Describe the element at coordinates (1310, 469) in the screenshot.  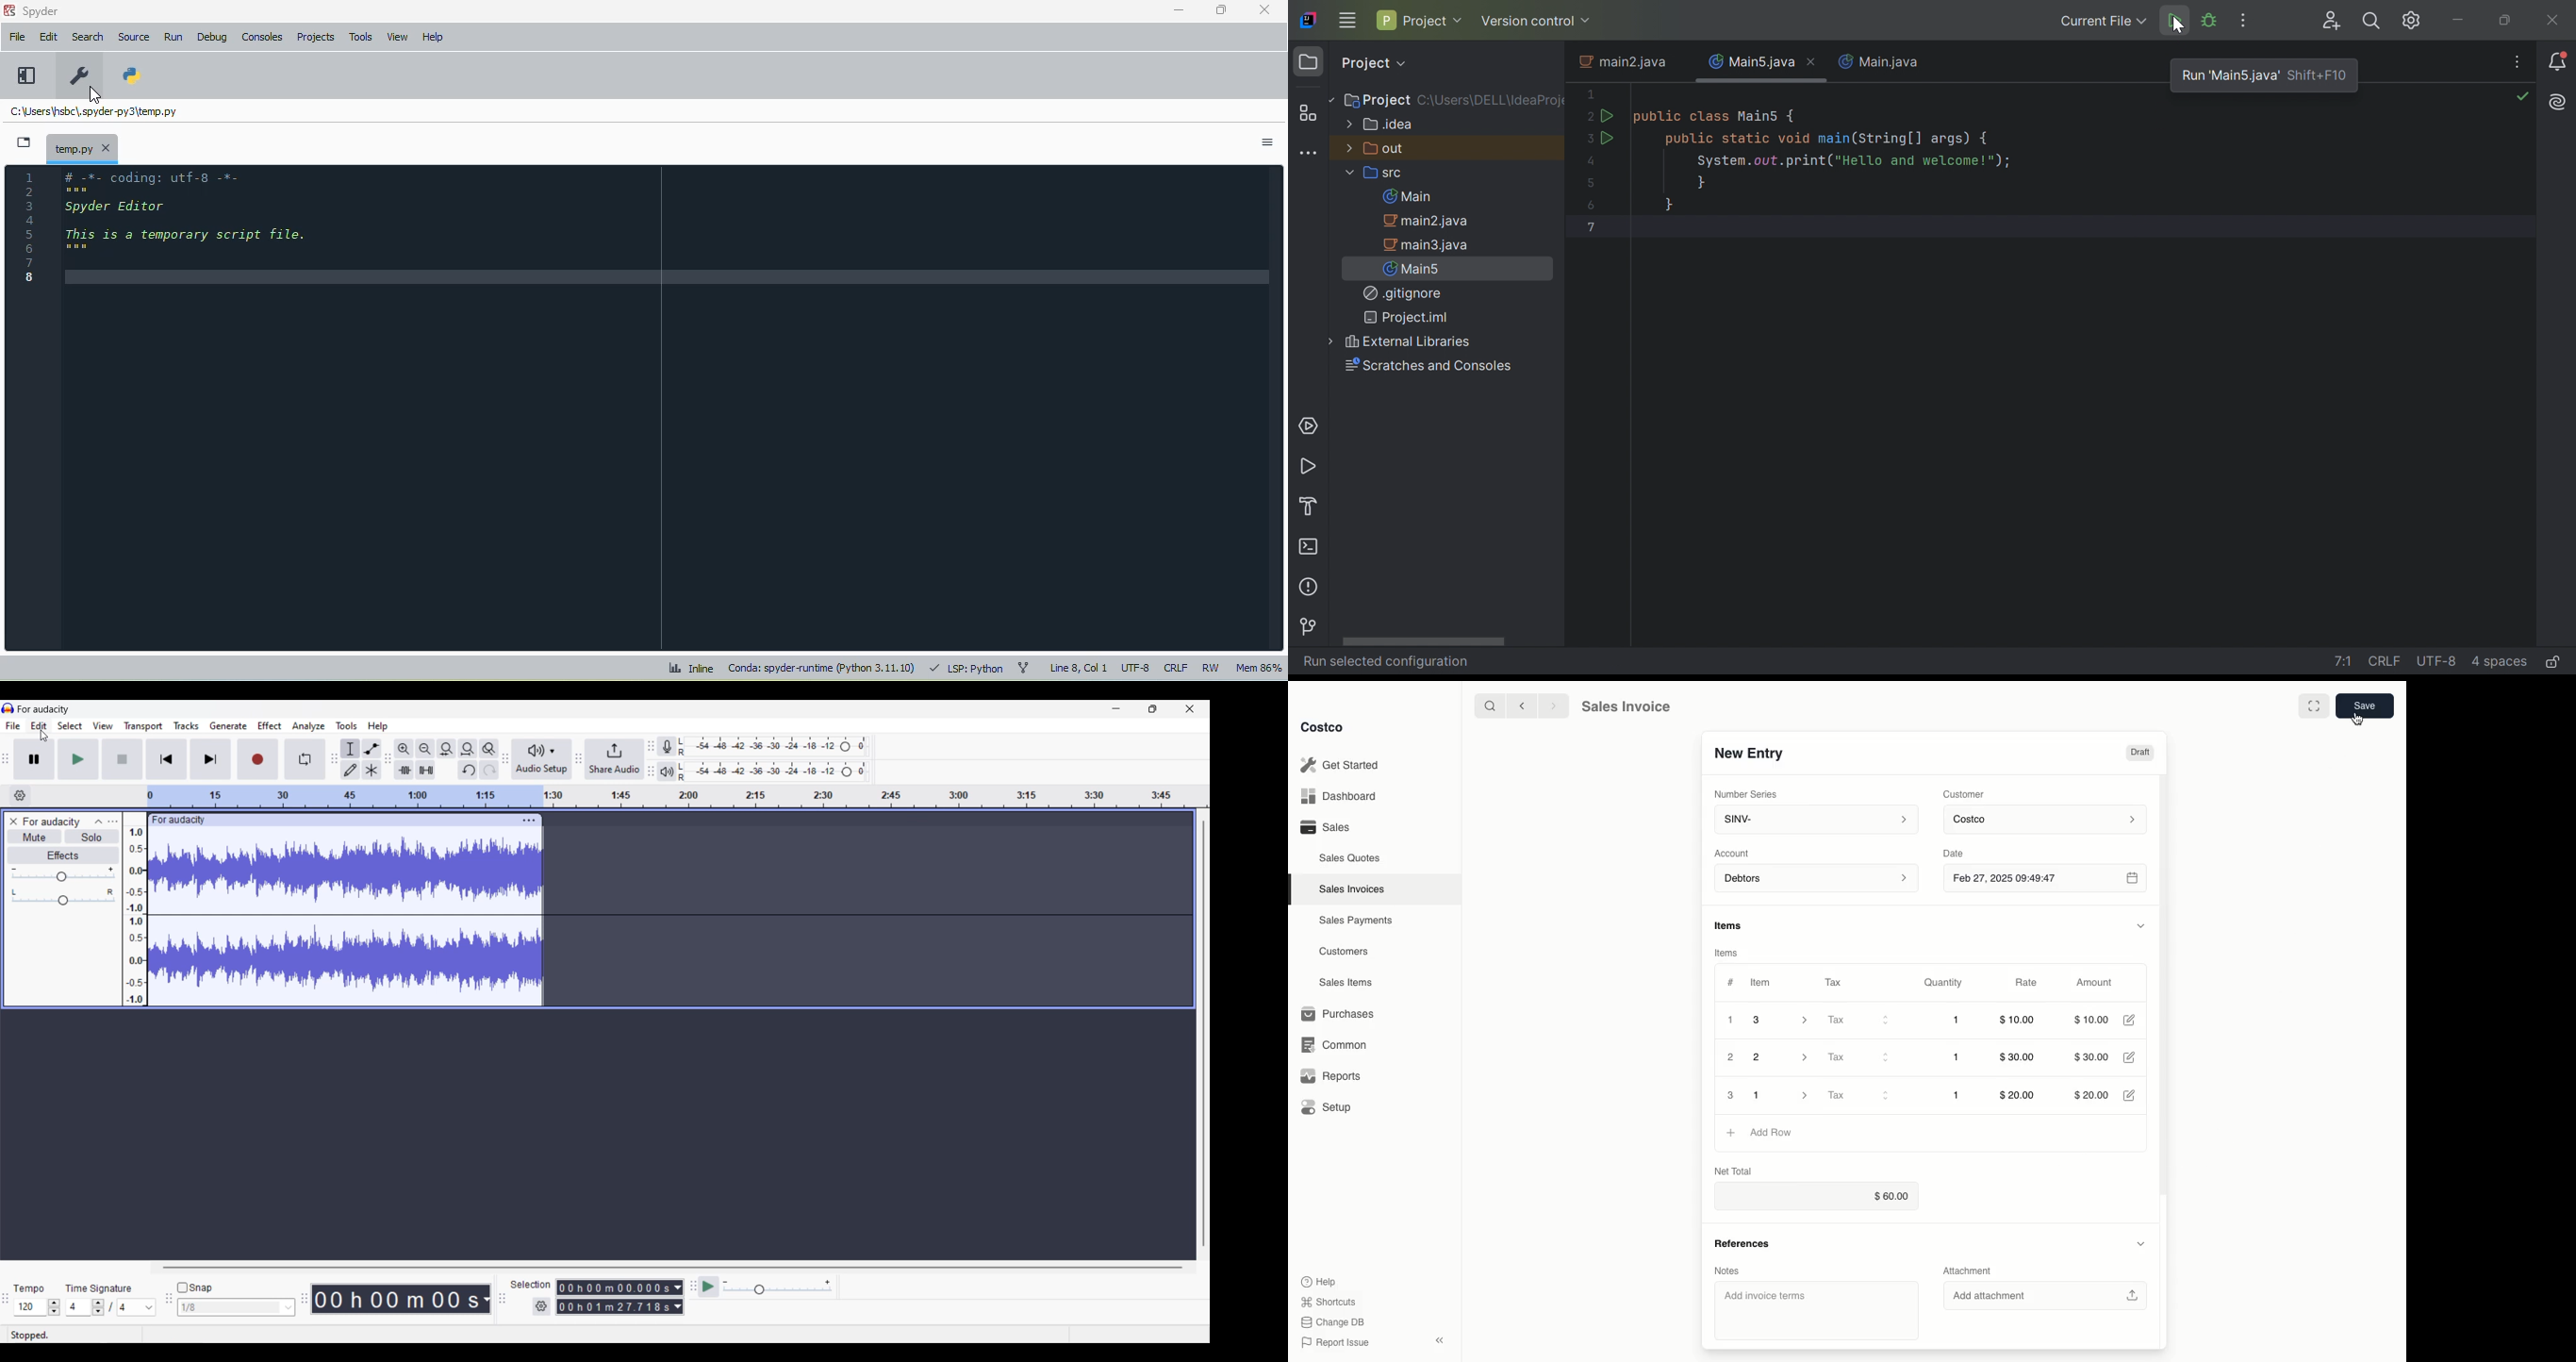
I see `Run` at that location.